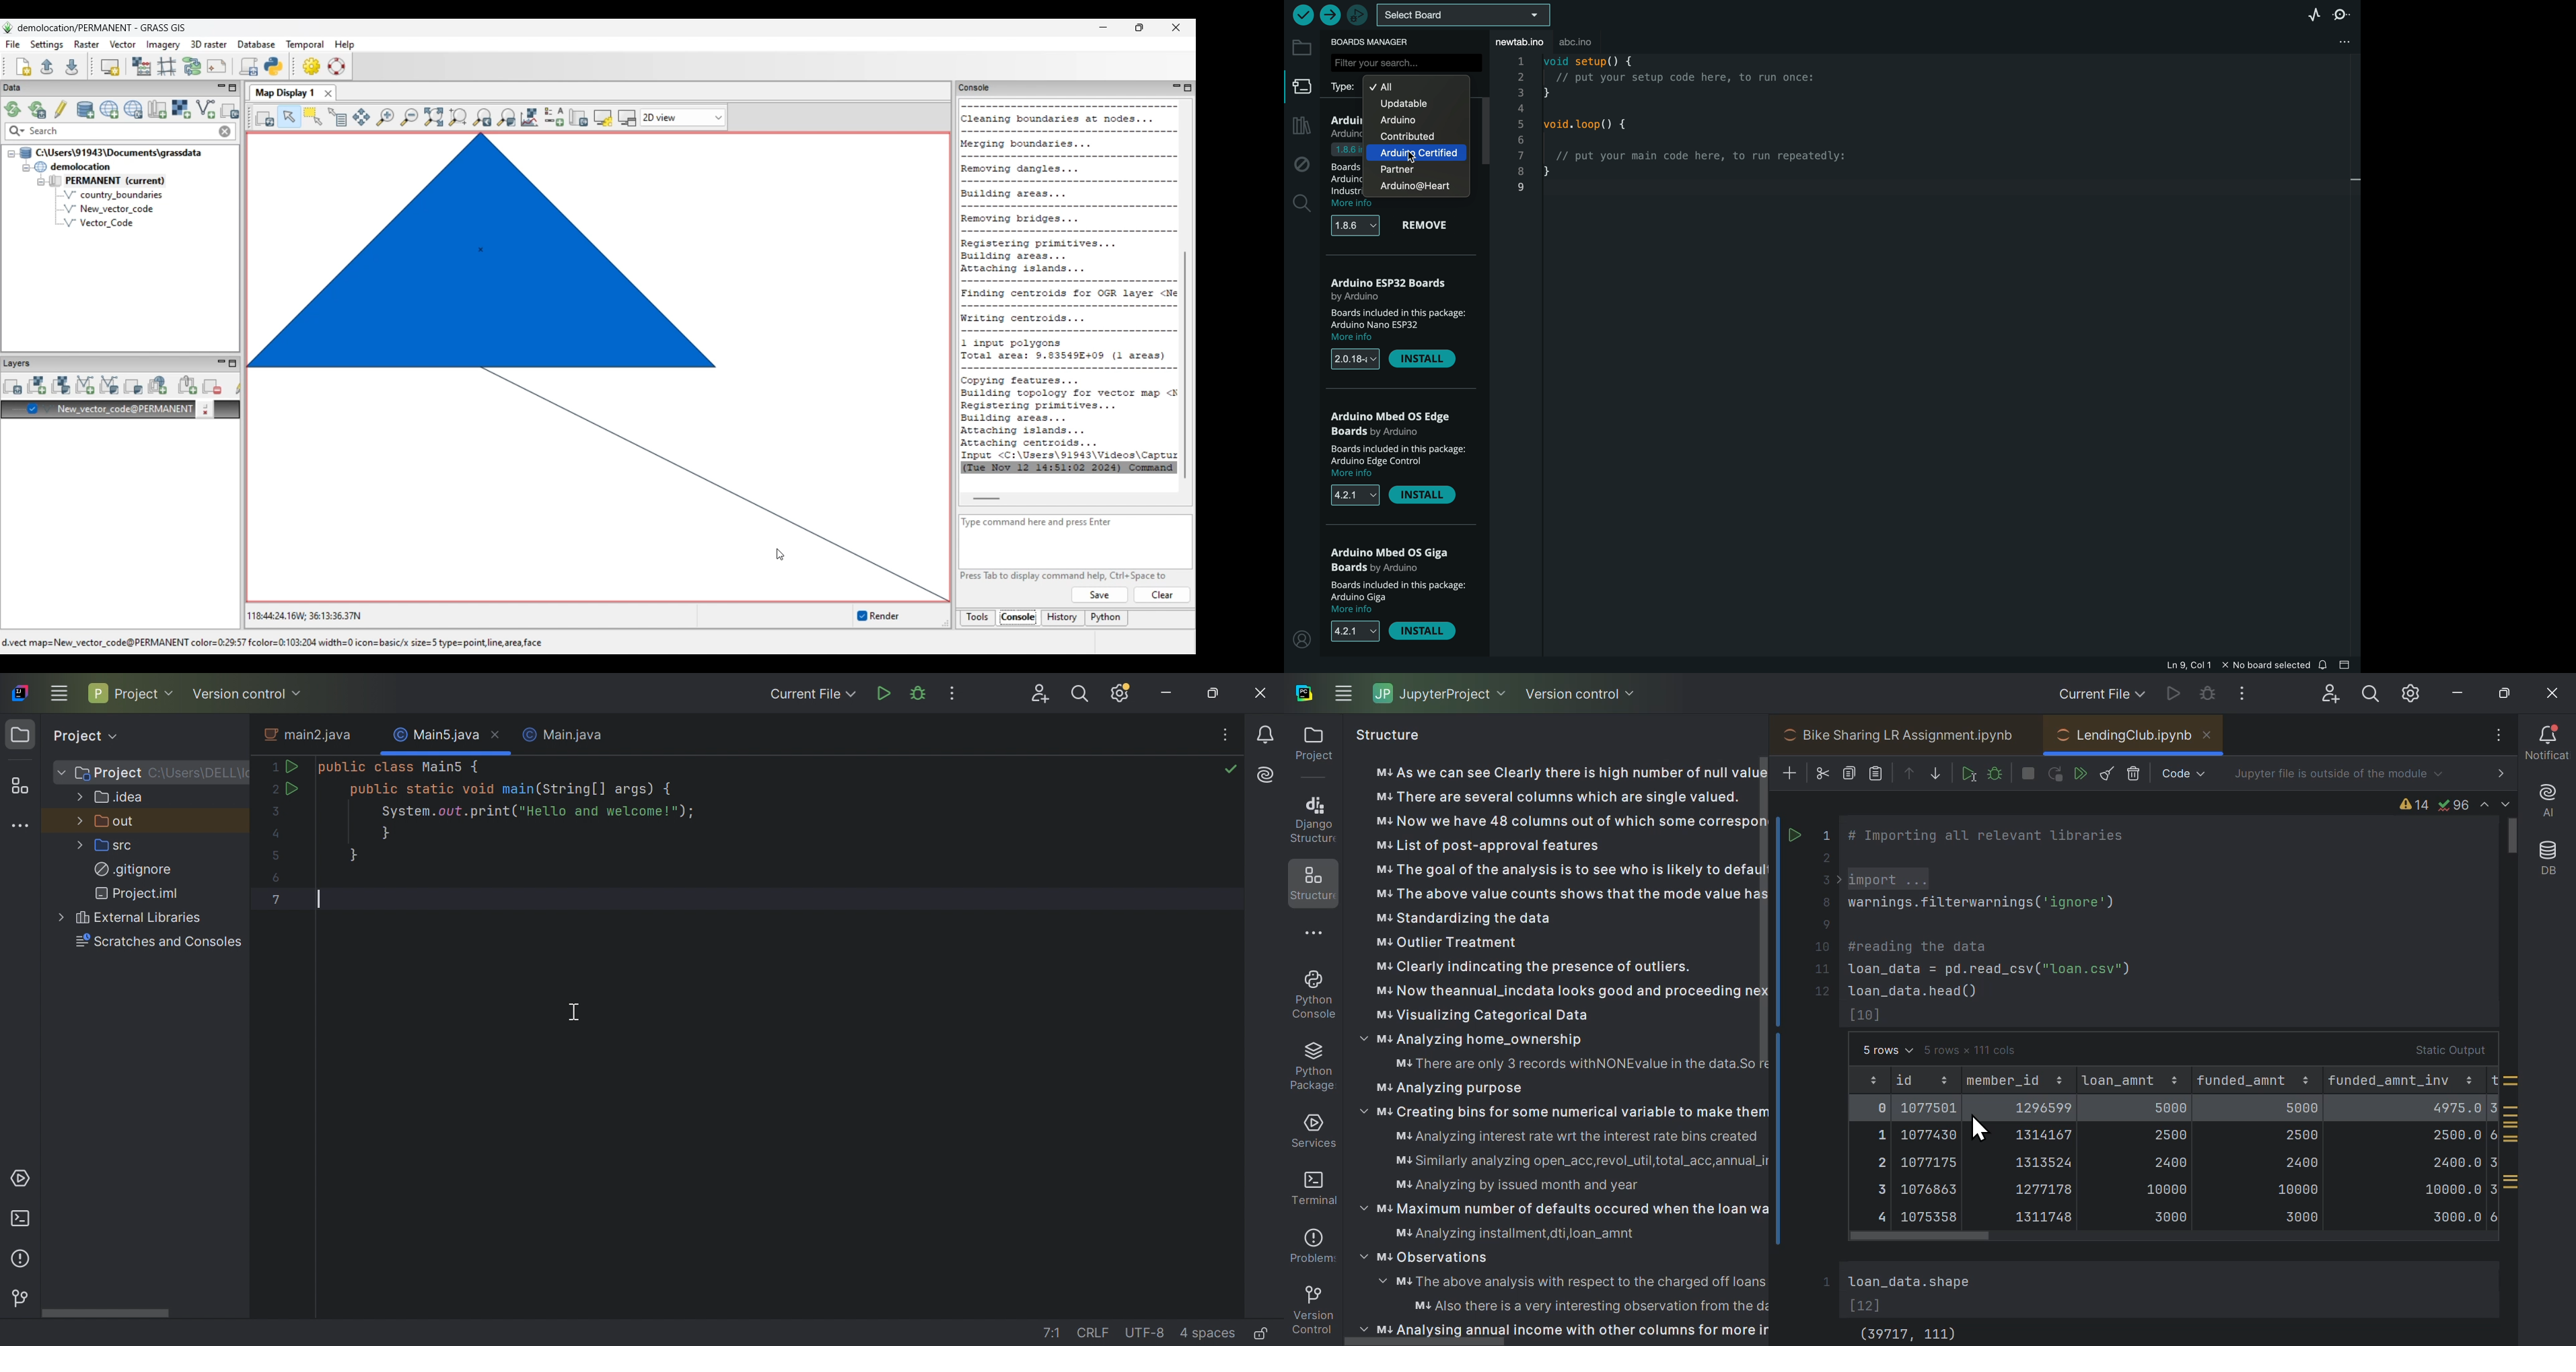 The width and height of the screenshot is (2576, 1372). What do you see at coordinates (1232, 771) in the screenshot?
I see `No problems found` at bounding box center [1232, 771].